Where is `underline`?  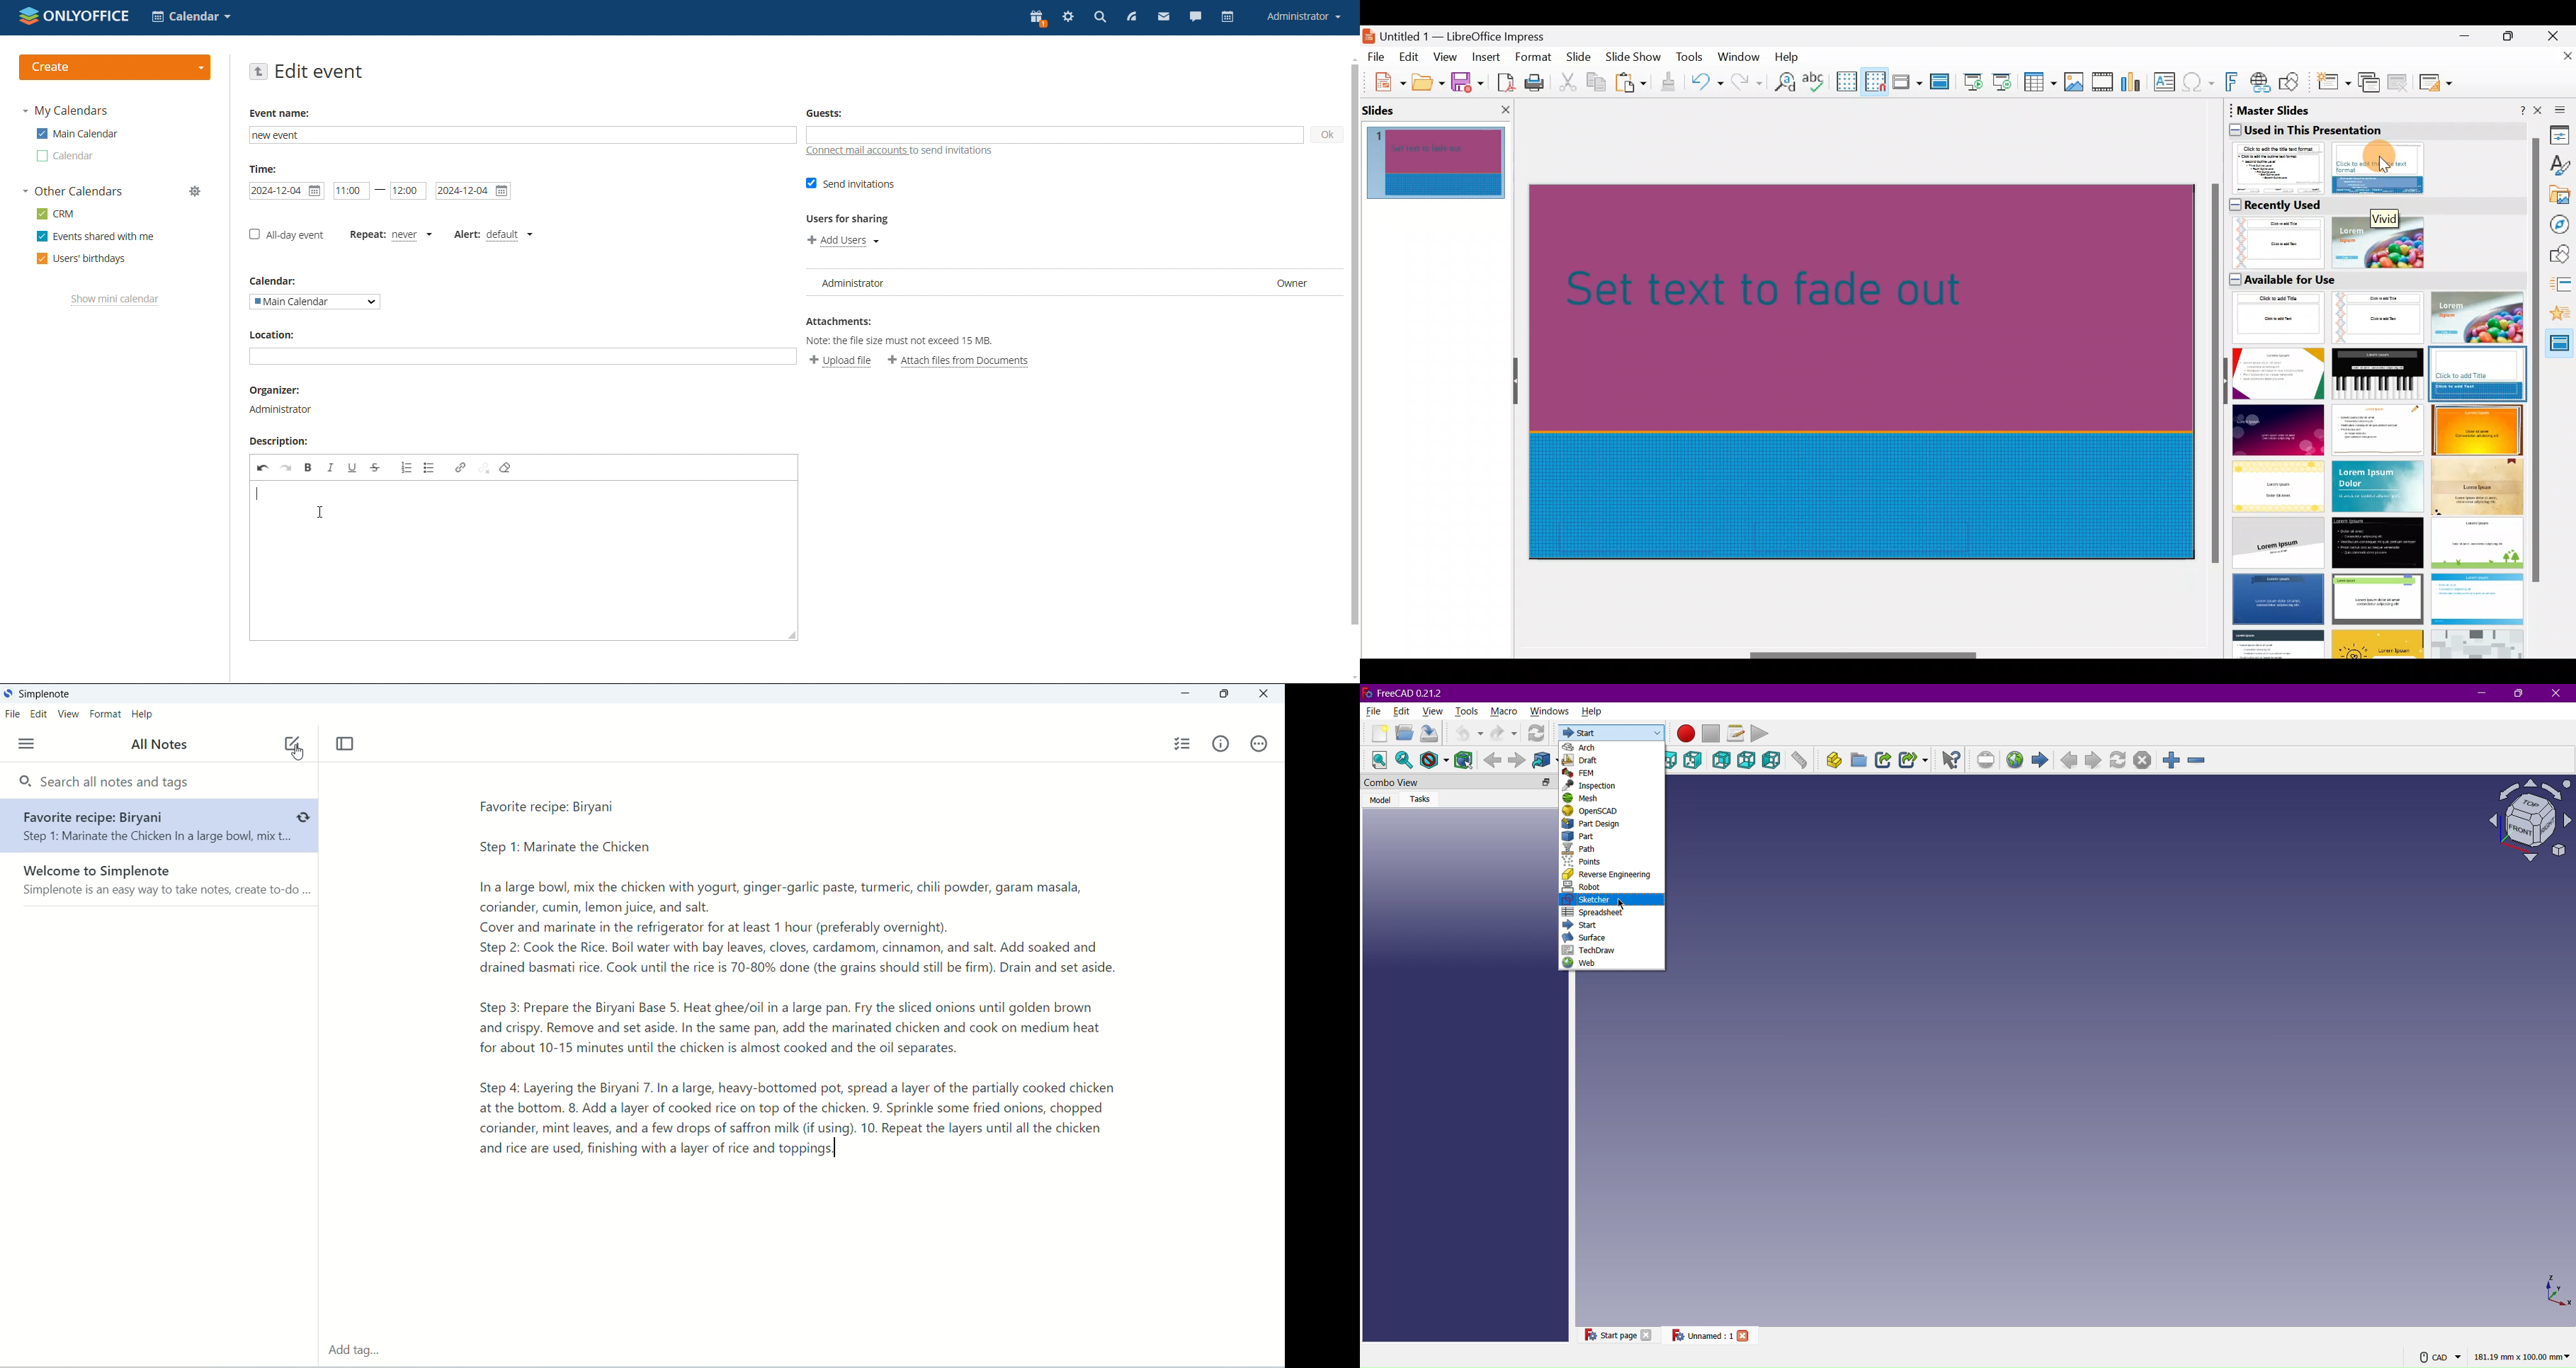 underline is located at coordinates (352, 467).